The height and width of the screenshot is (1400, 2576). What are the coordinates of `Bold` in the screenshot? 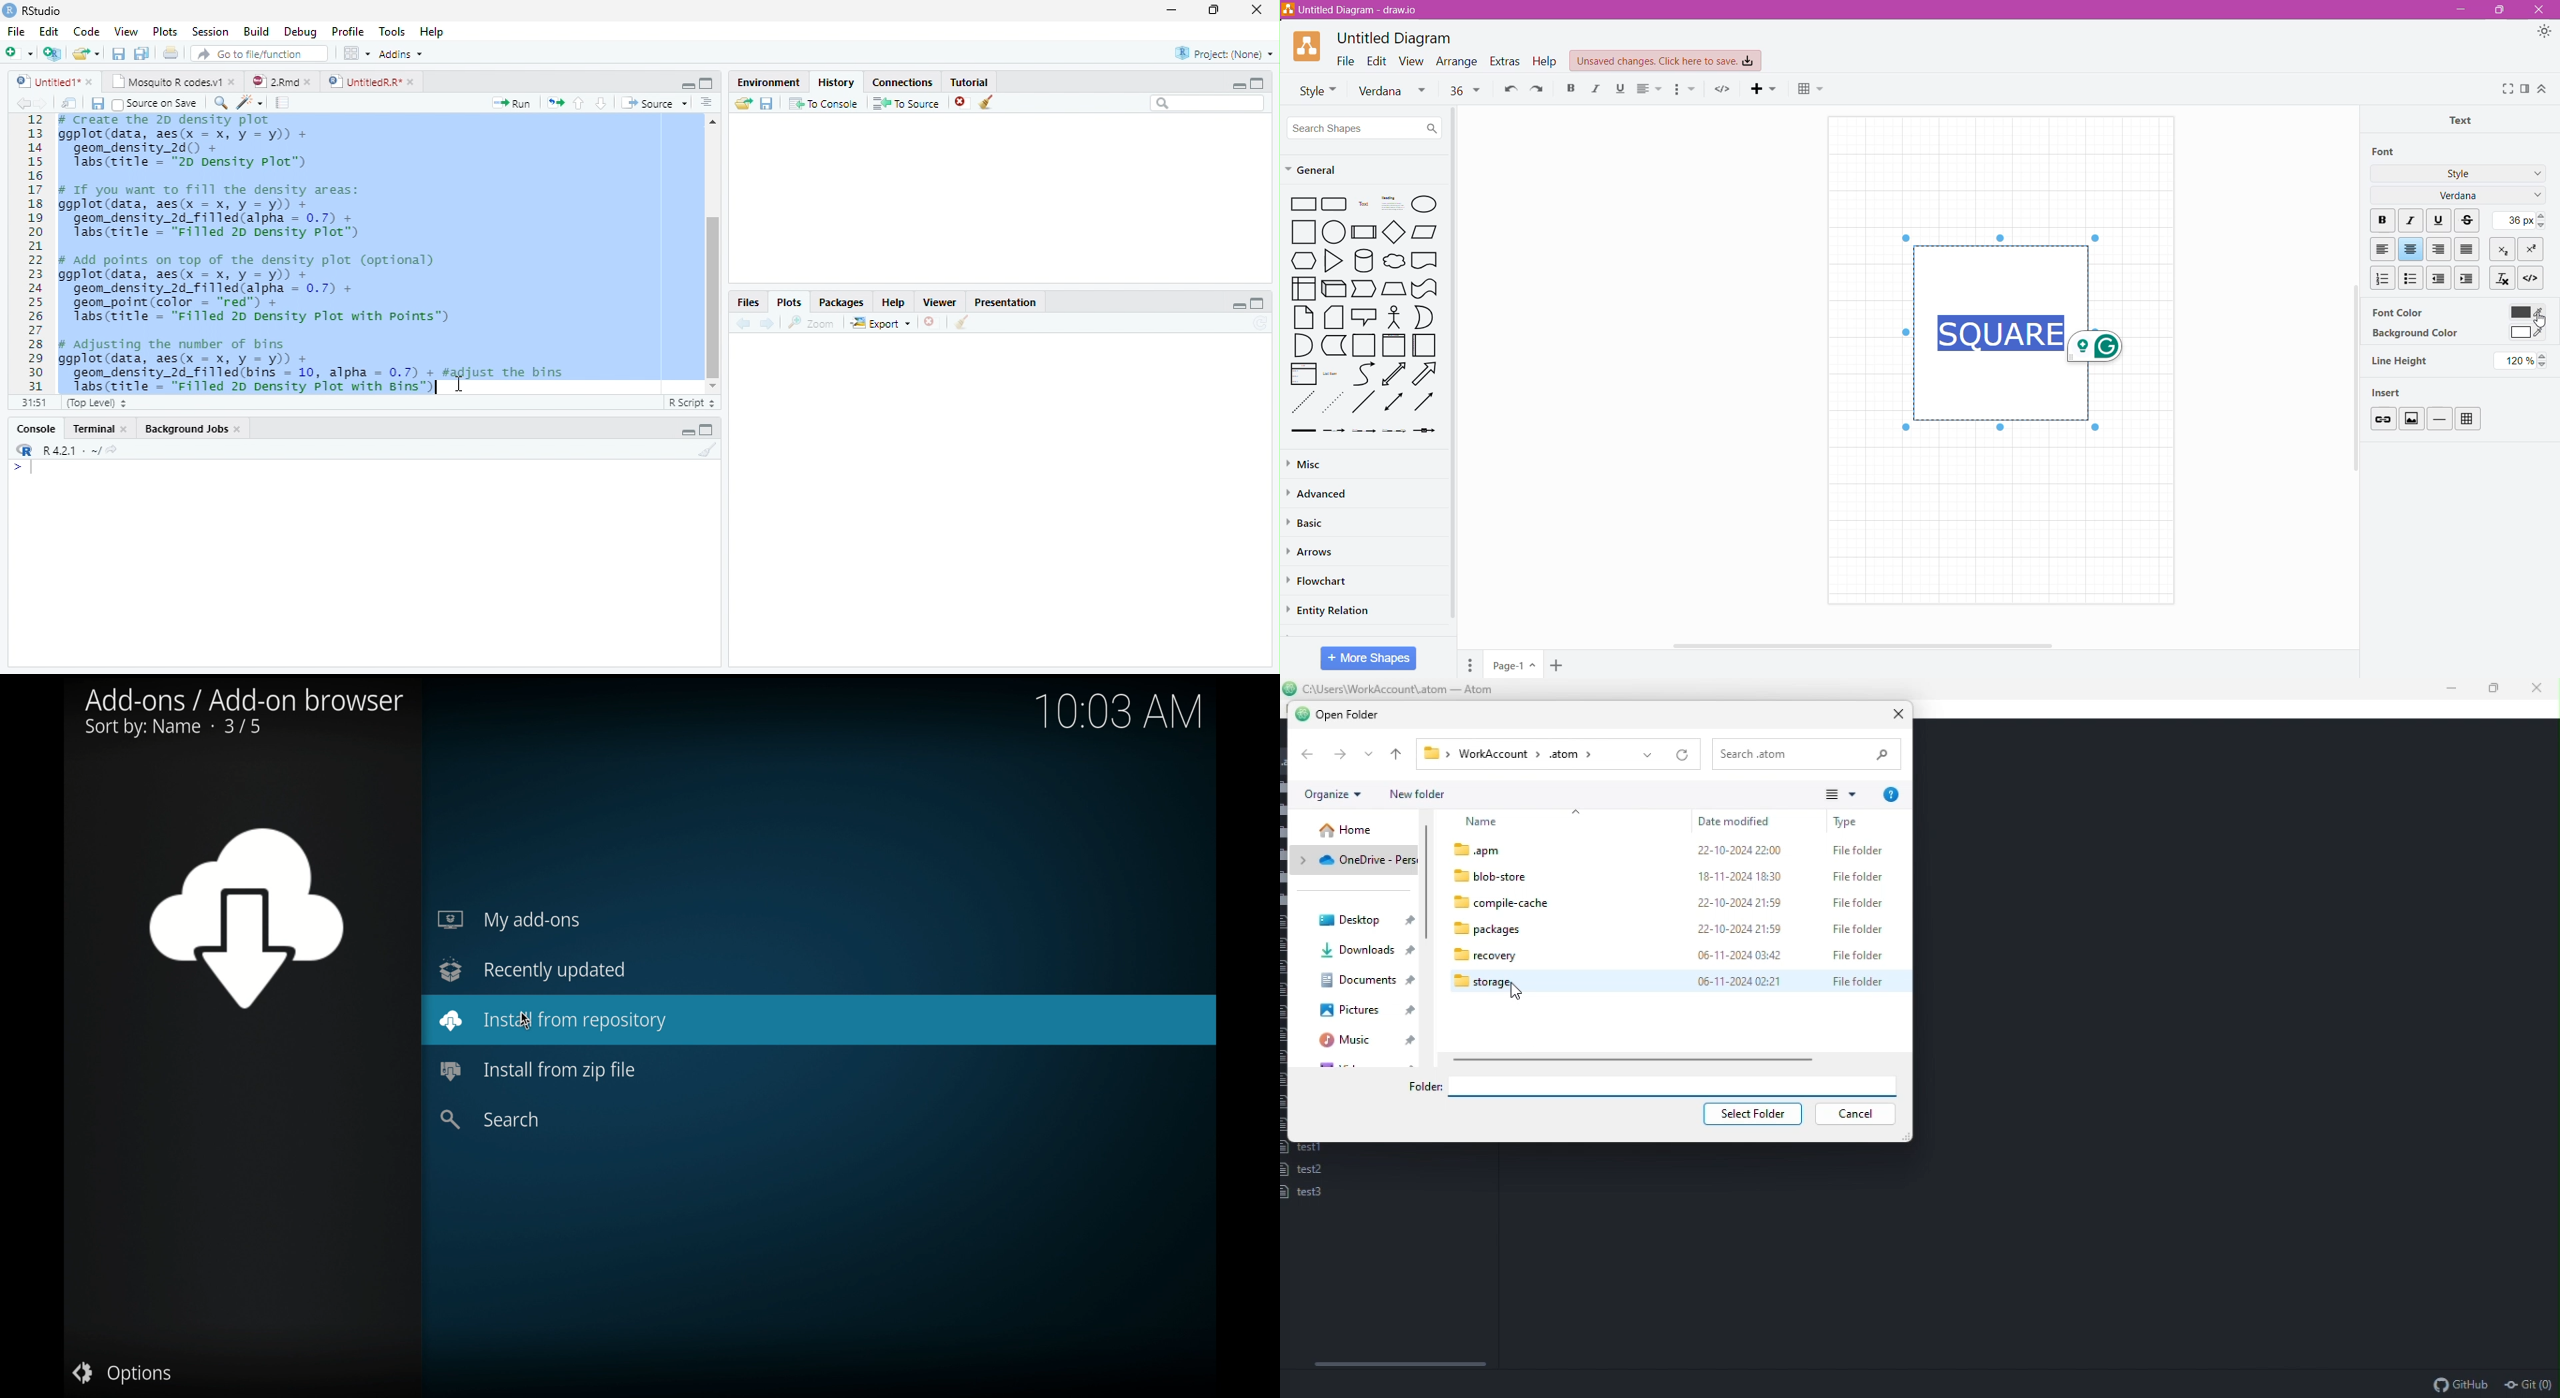 It's located at (2382, 221).